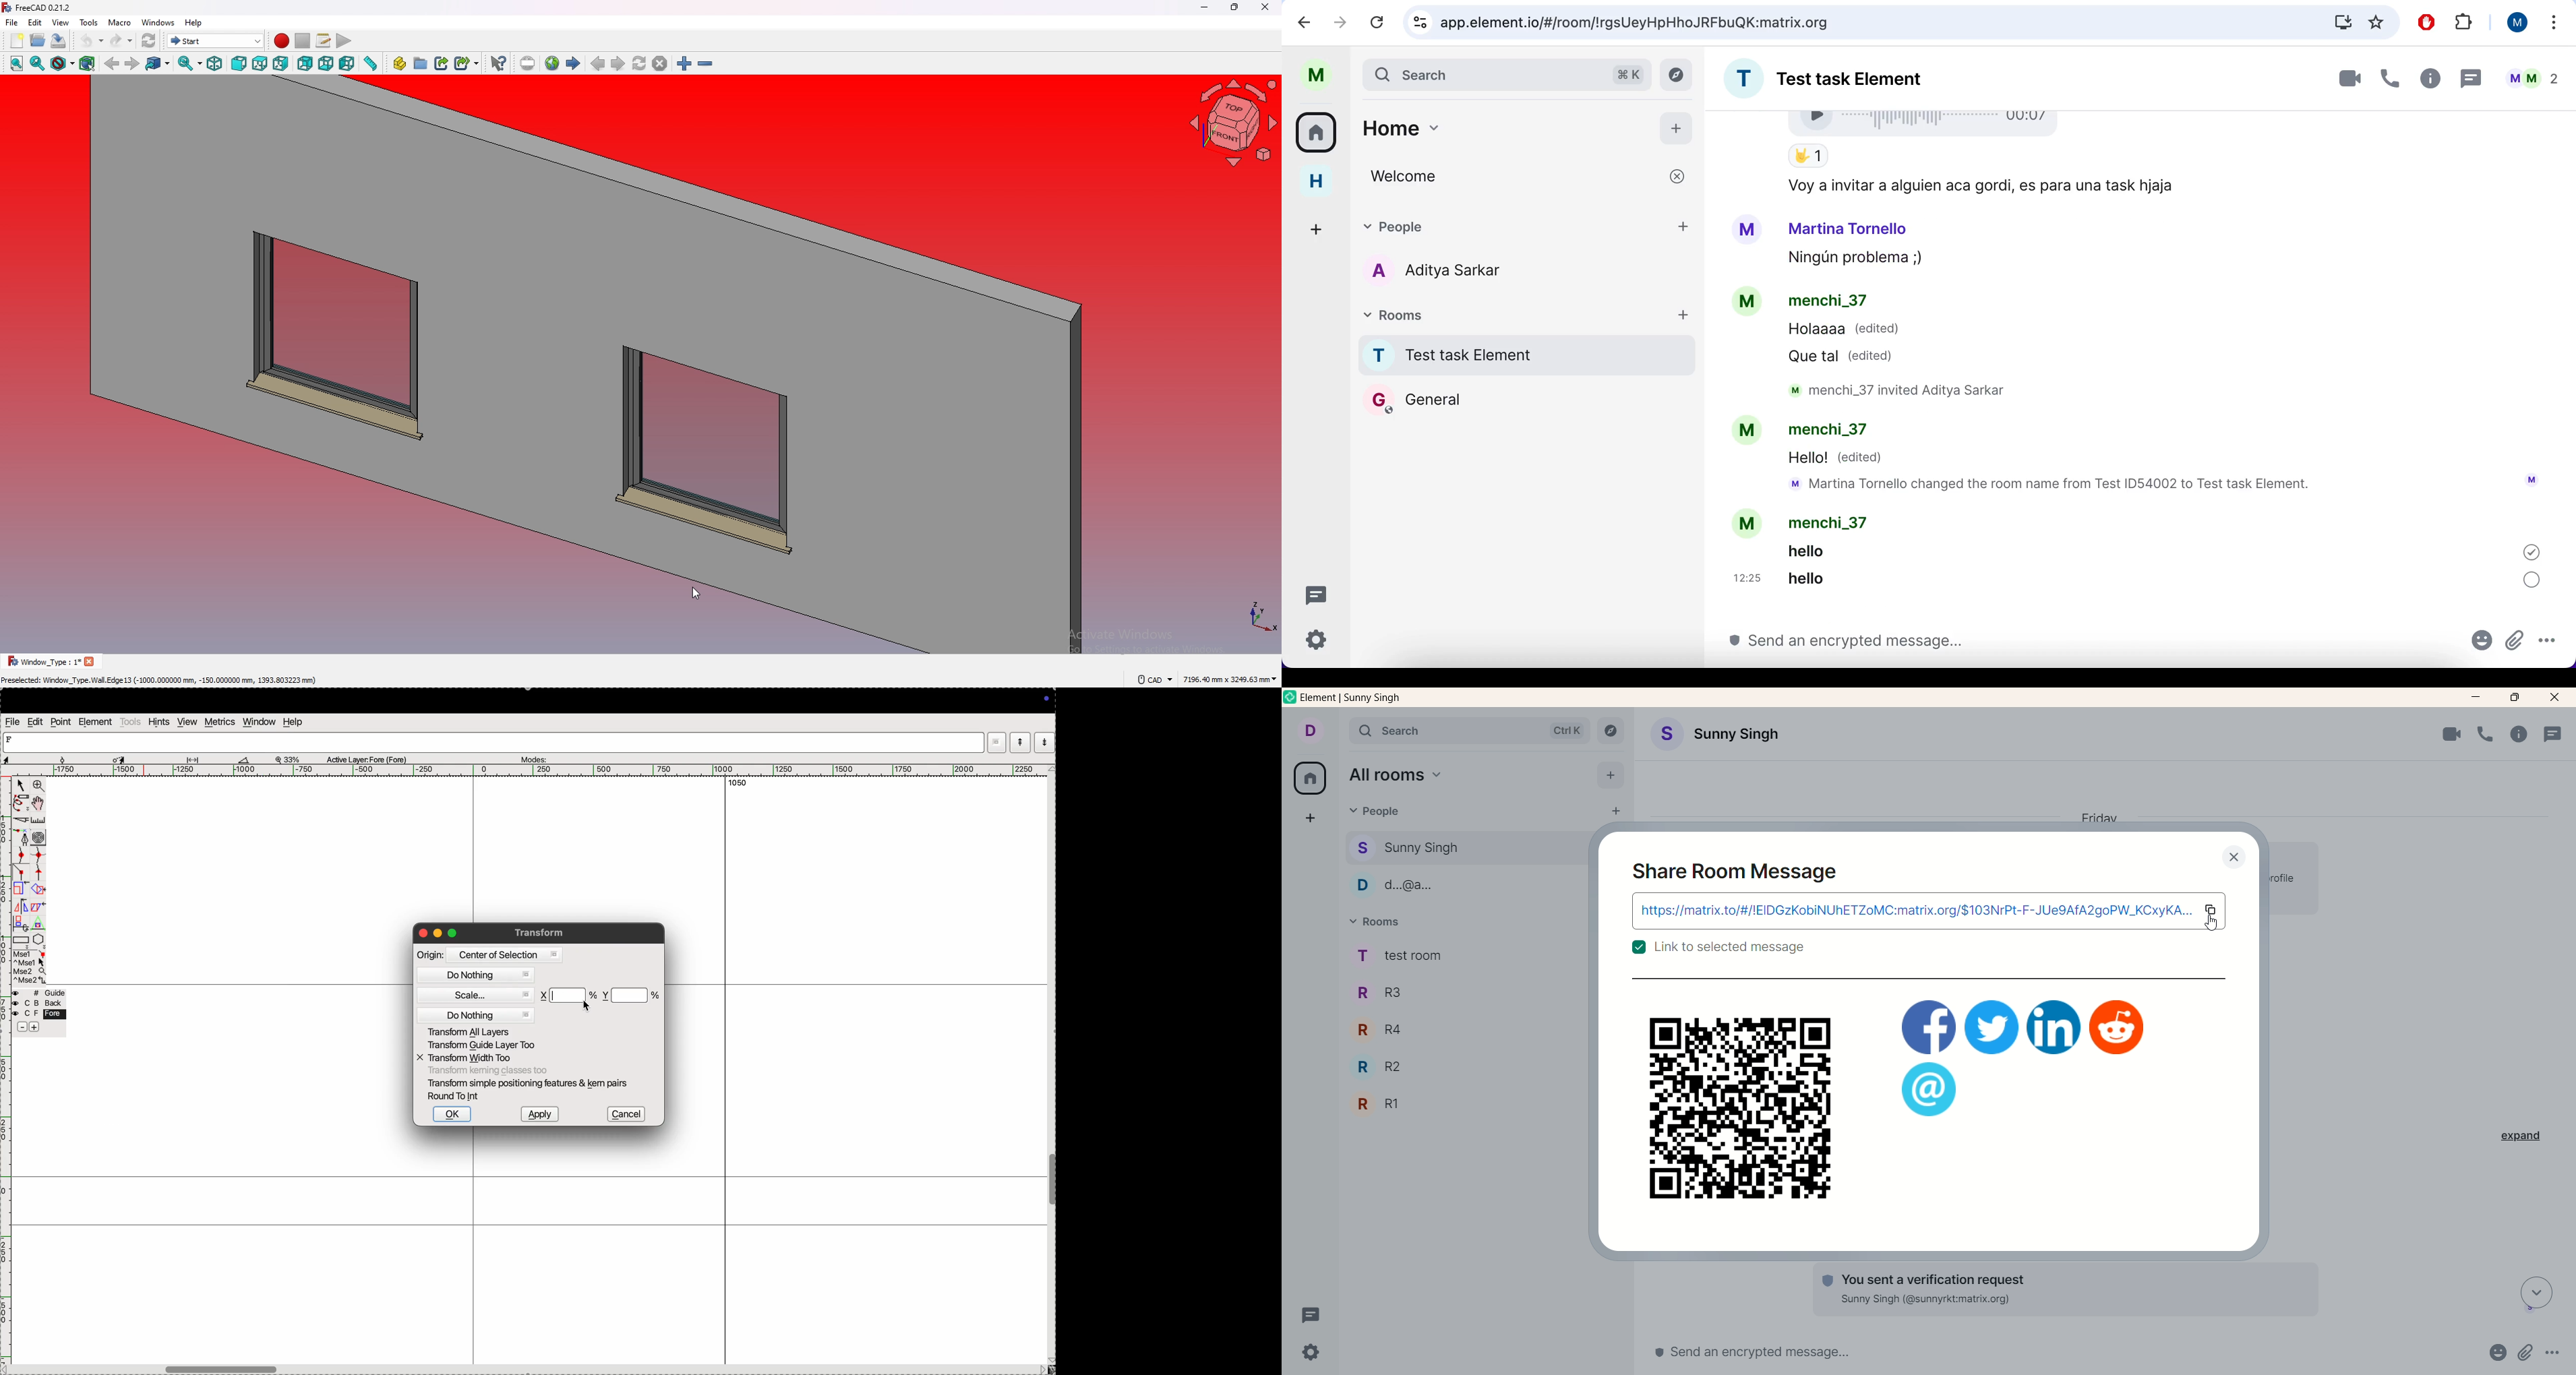  I want to click on welcome, so click(1529, 176).